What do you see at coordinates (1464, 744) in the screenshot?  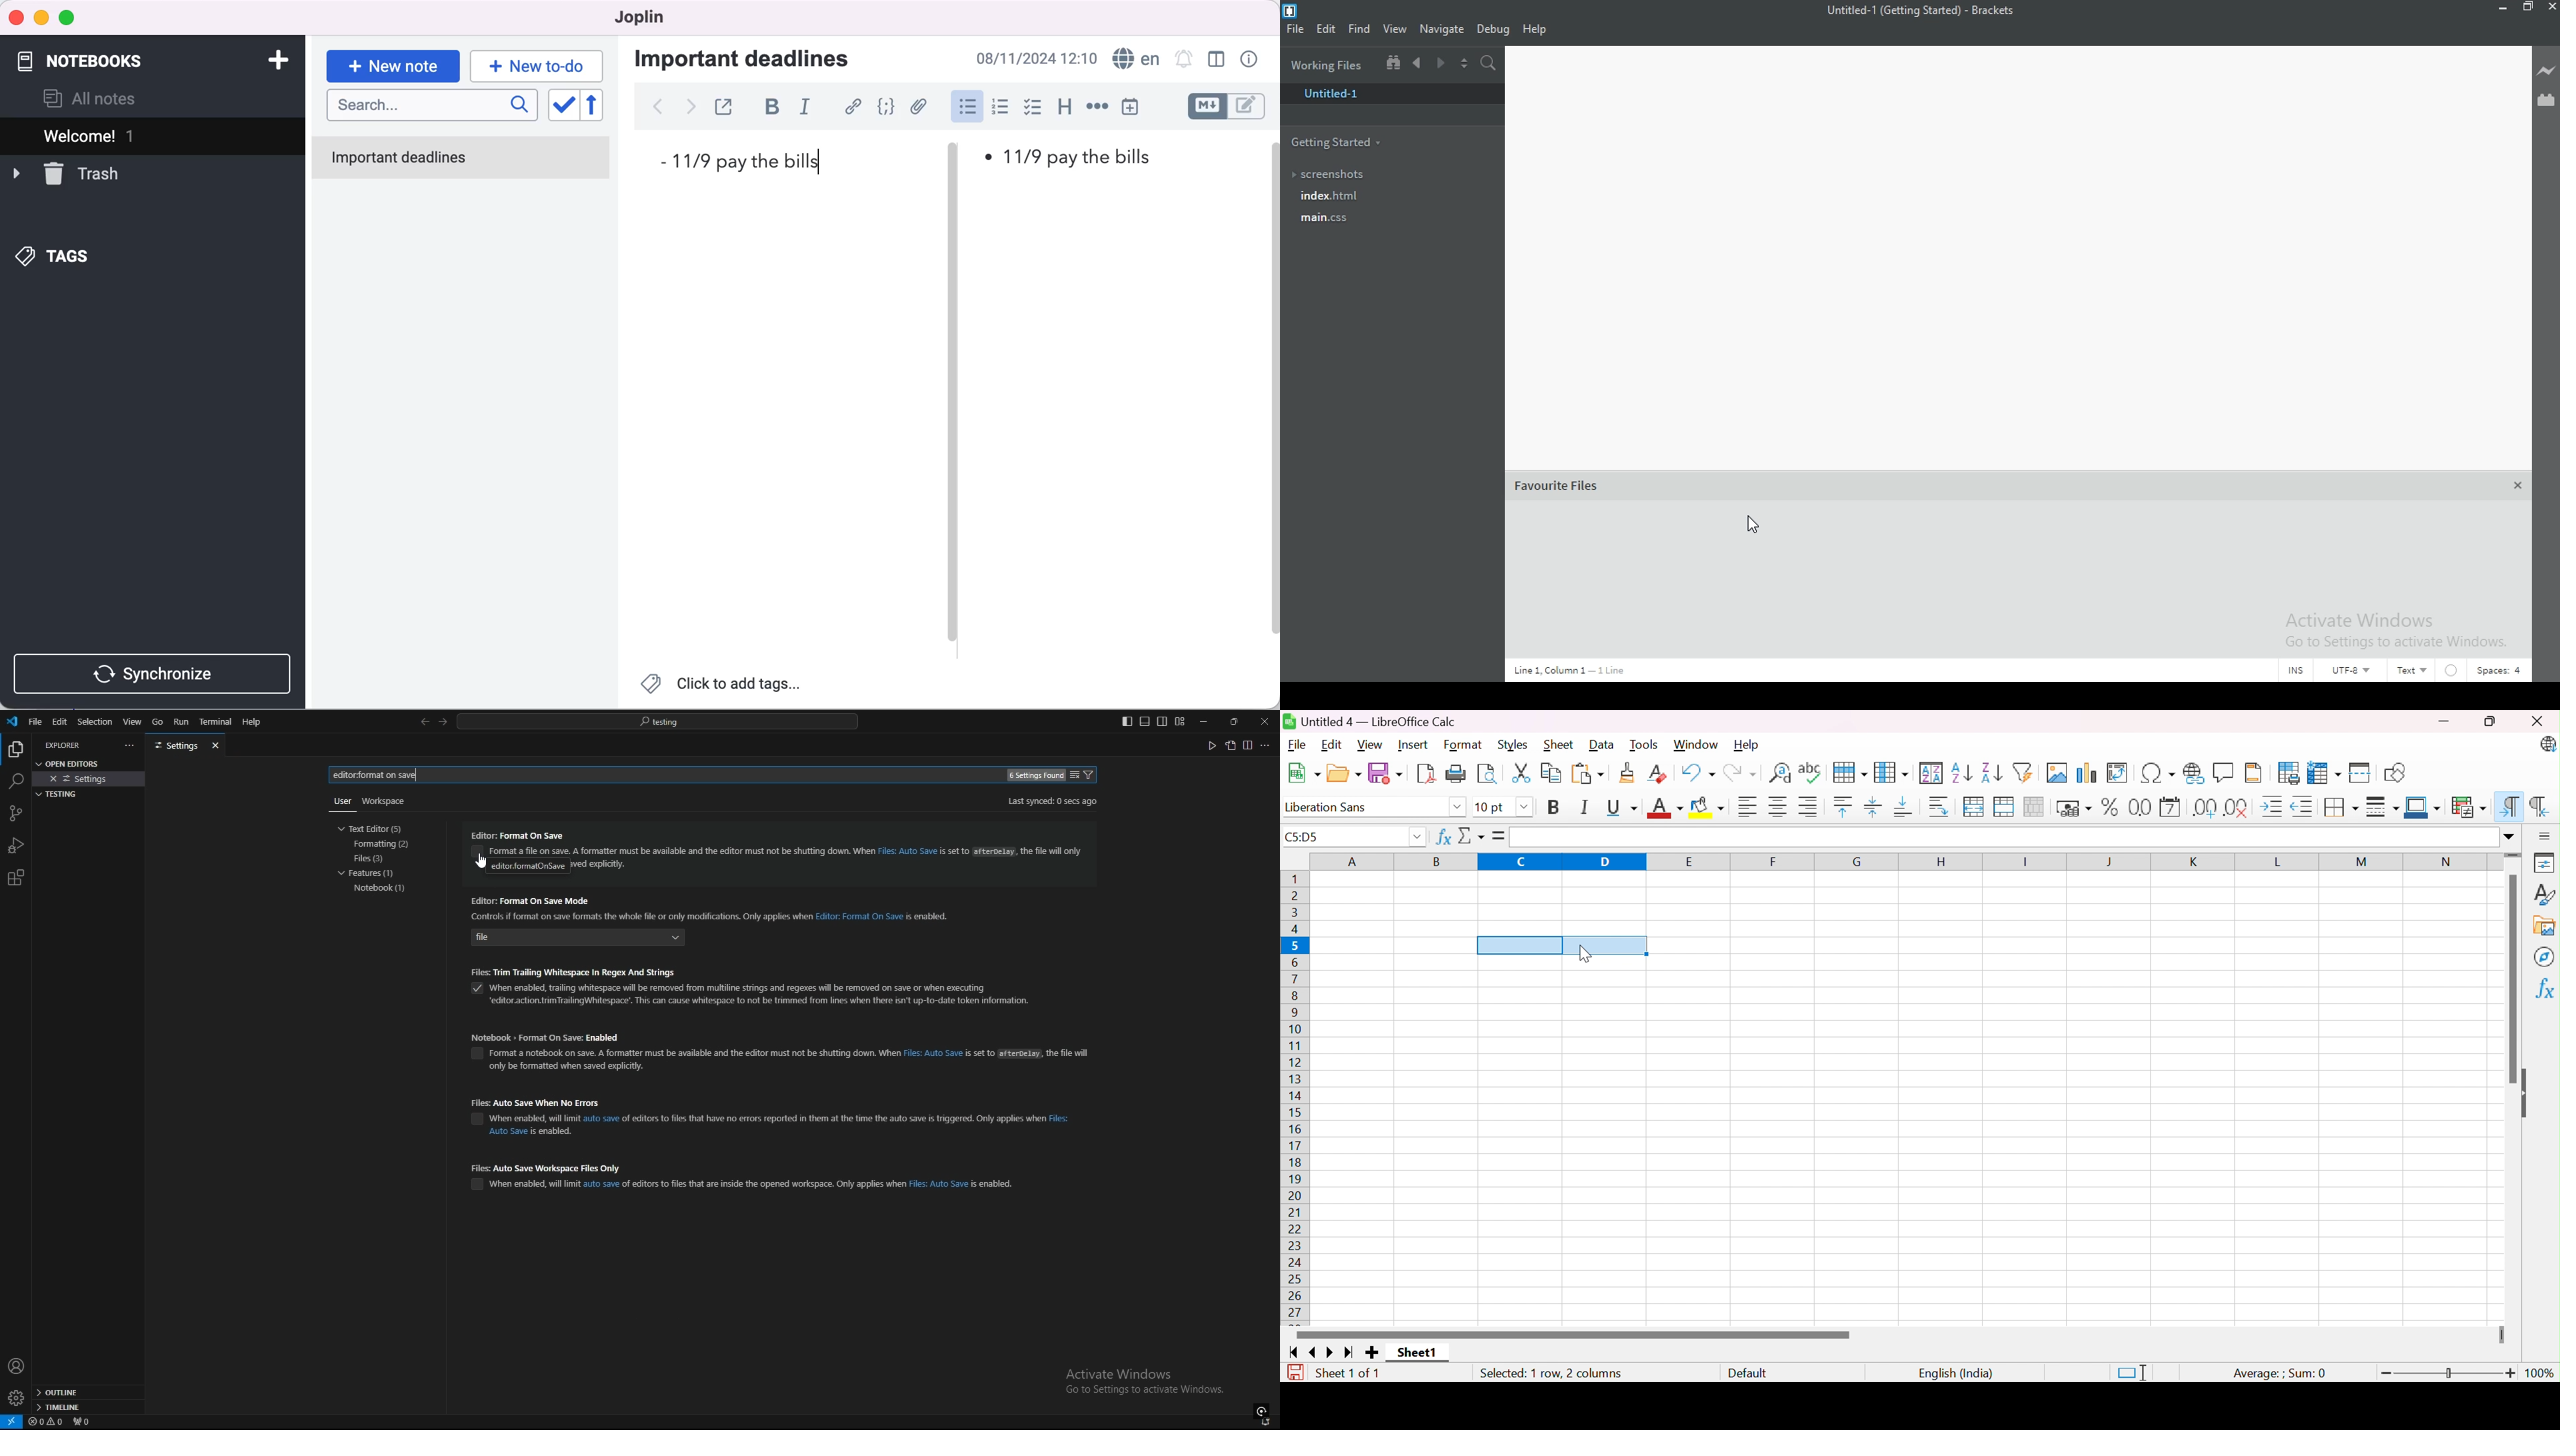 I see `Format` at bounding box center [1464, 744].